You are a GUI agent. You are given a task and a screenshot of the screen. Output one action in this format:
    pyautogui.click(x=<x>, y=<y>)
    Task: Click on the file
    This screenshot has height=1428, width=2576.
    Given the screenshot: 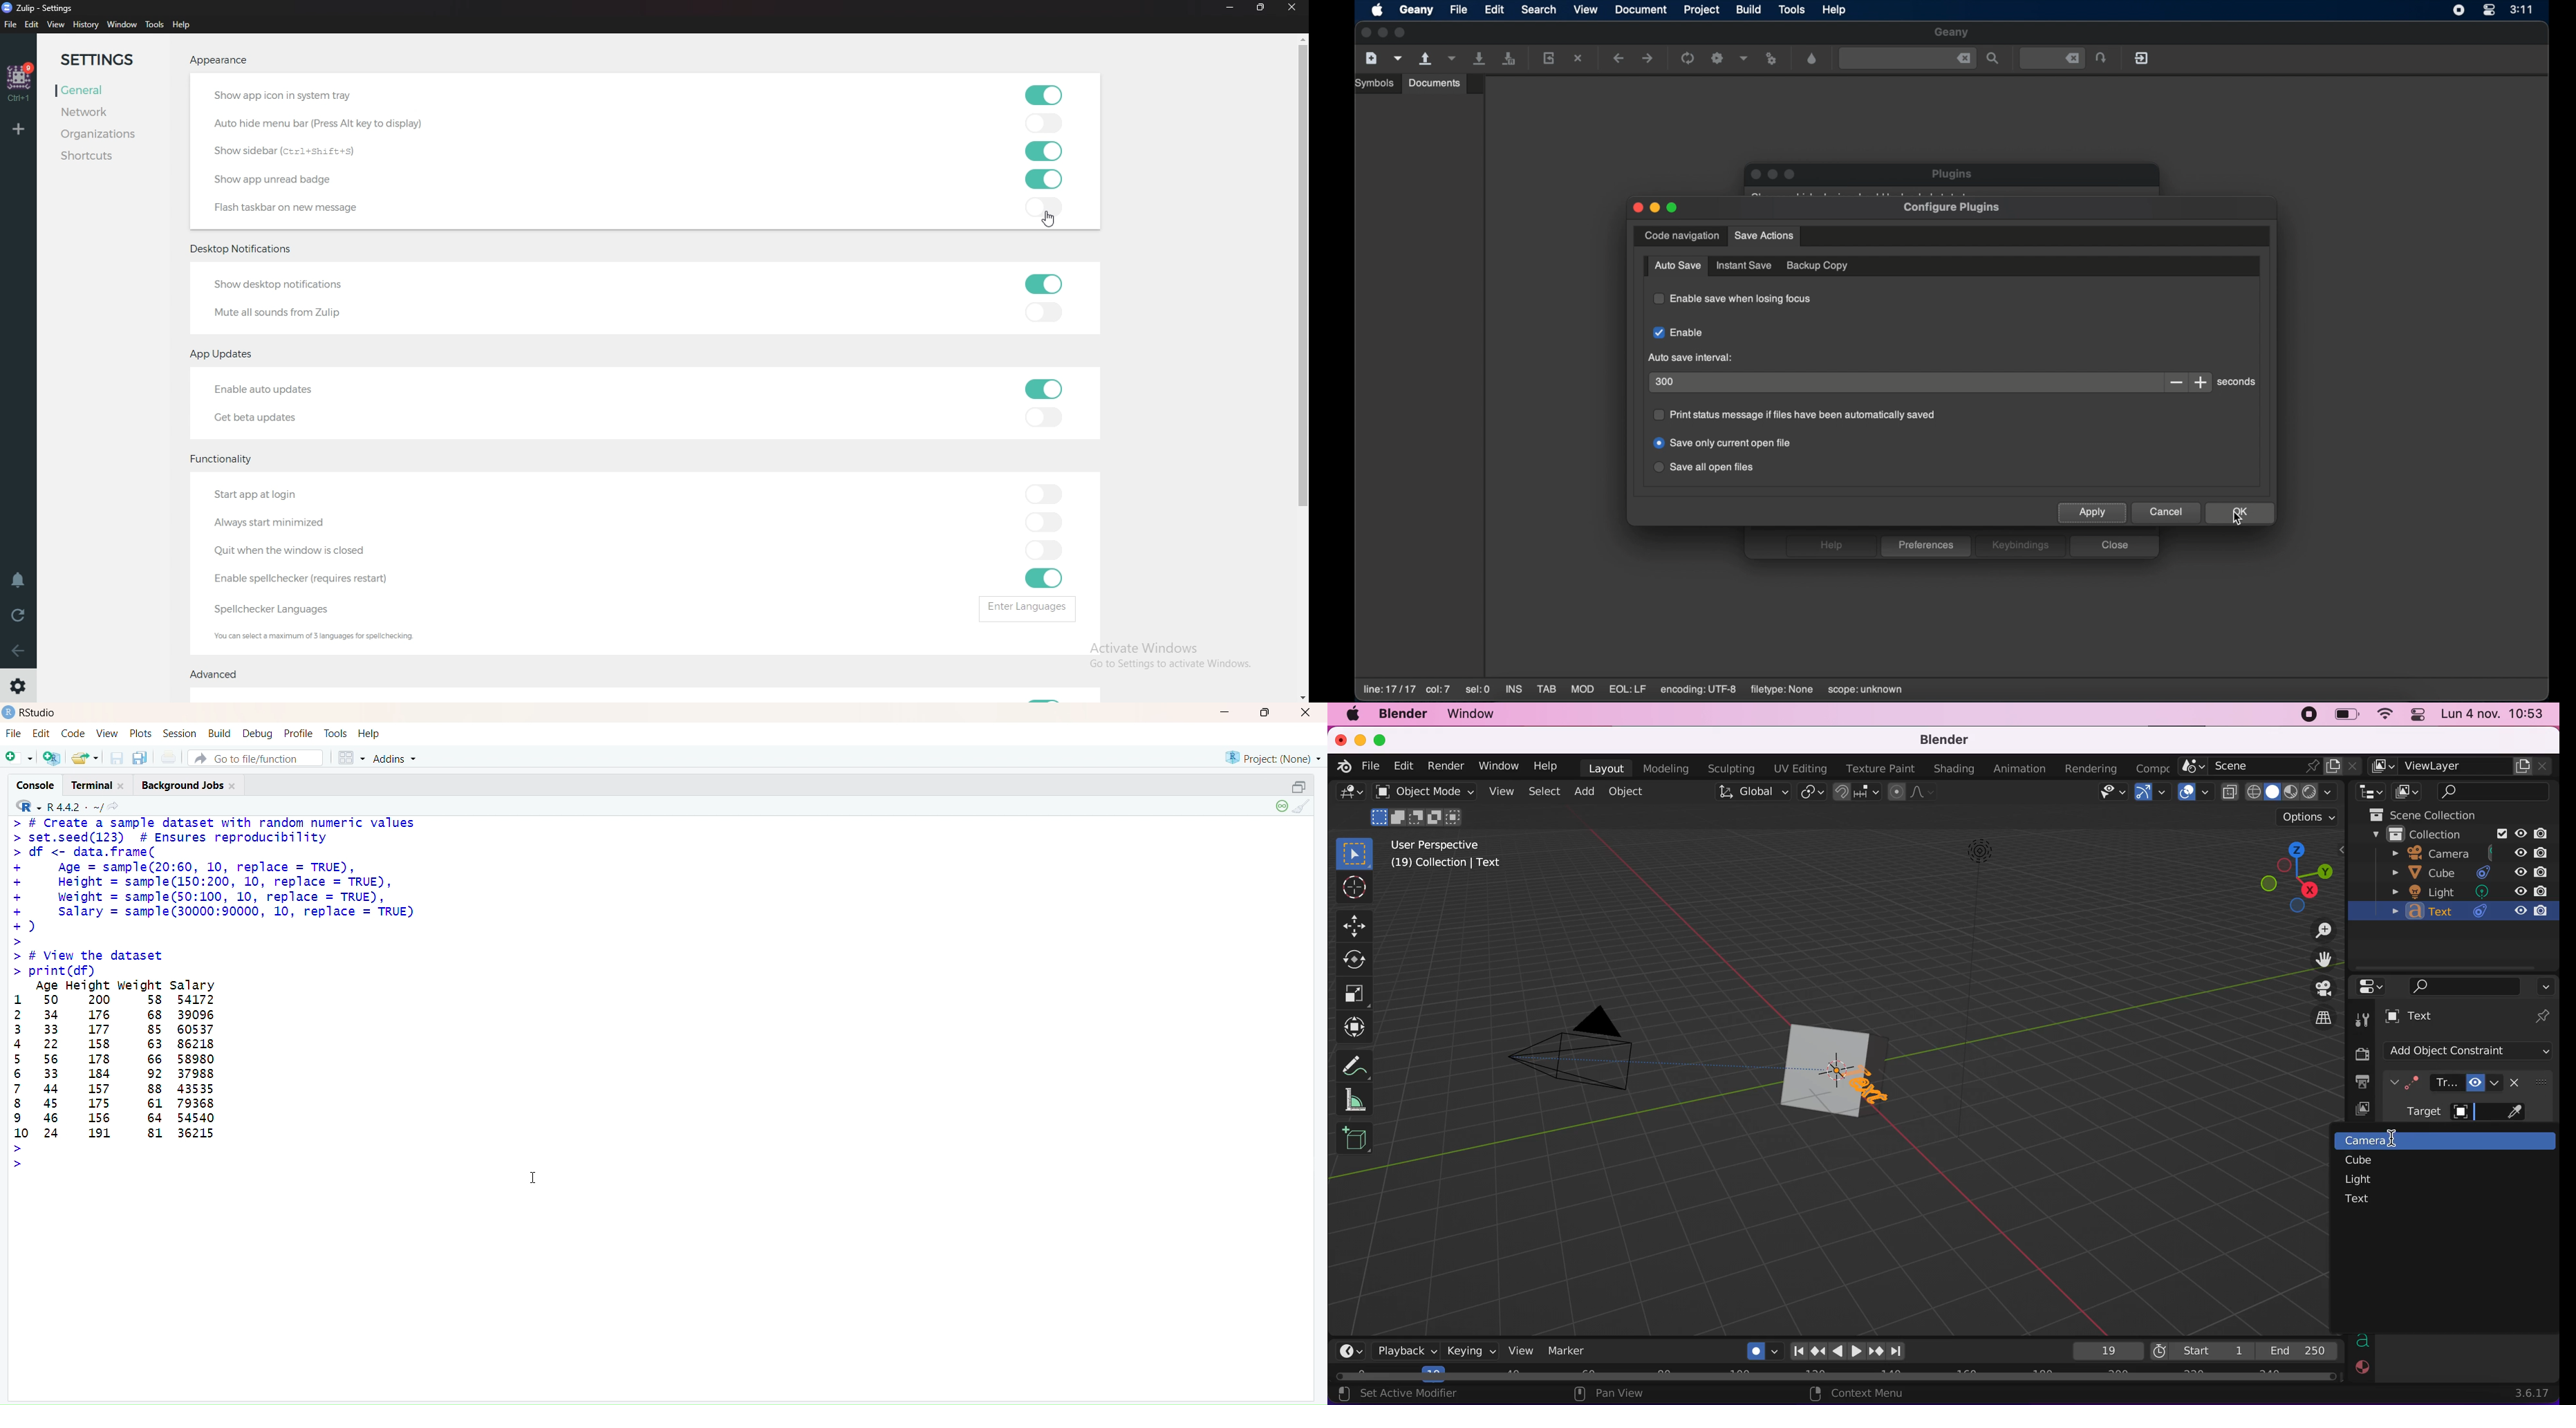 What is the action you would take?
    pyautogui.click(x=1459, y=9)
    